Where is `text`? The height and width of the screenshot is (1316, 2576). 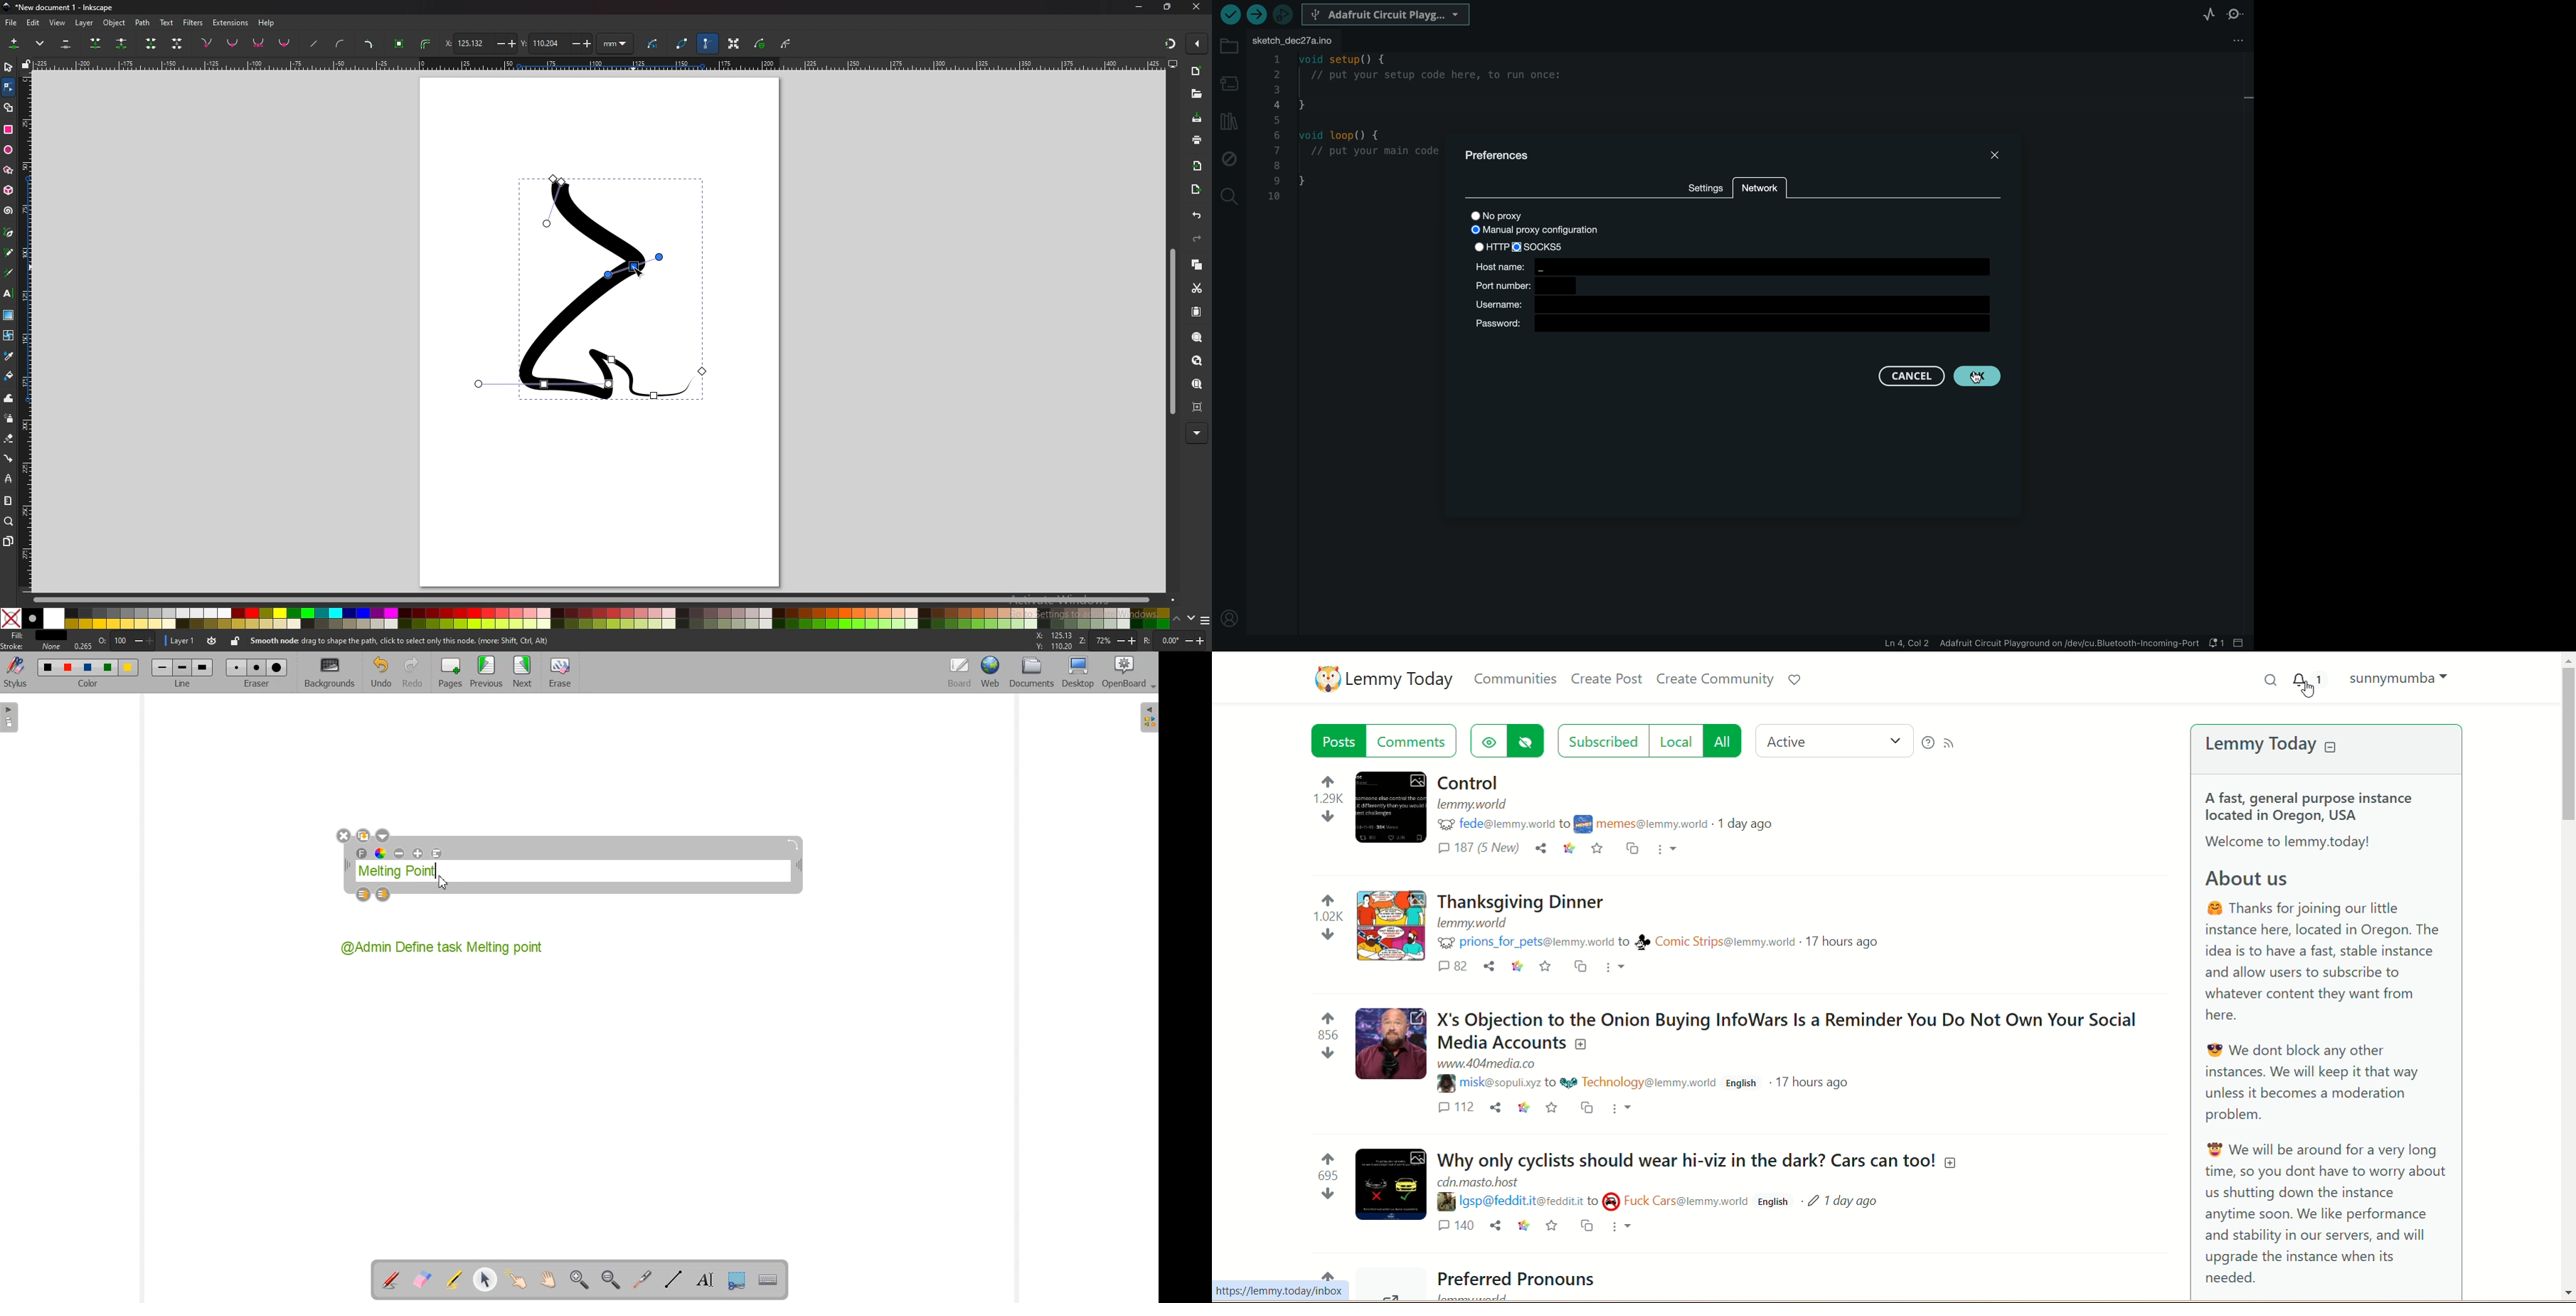 text is located at coordinates (9, 294).